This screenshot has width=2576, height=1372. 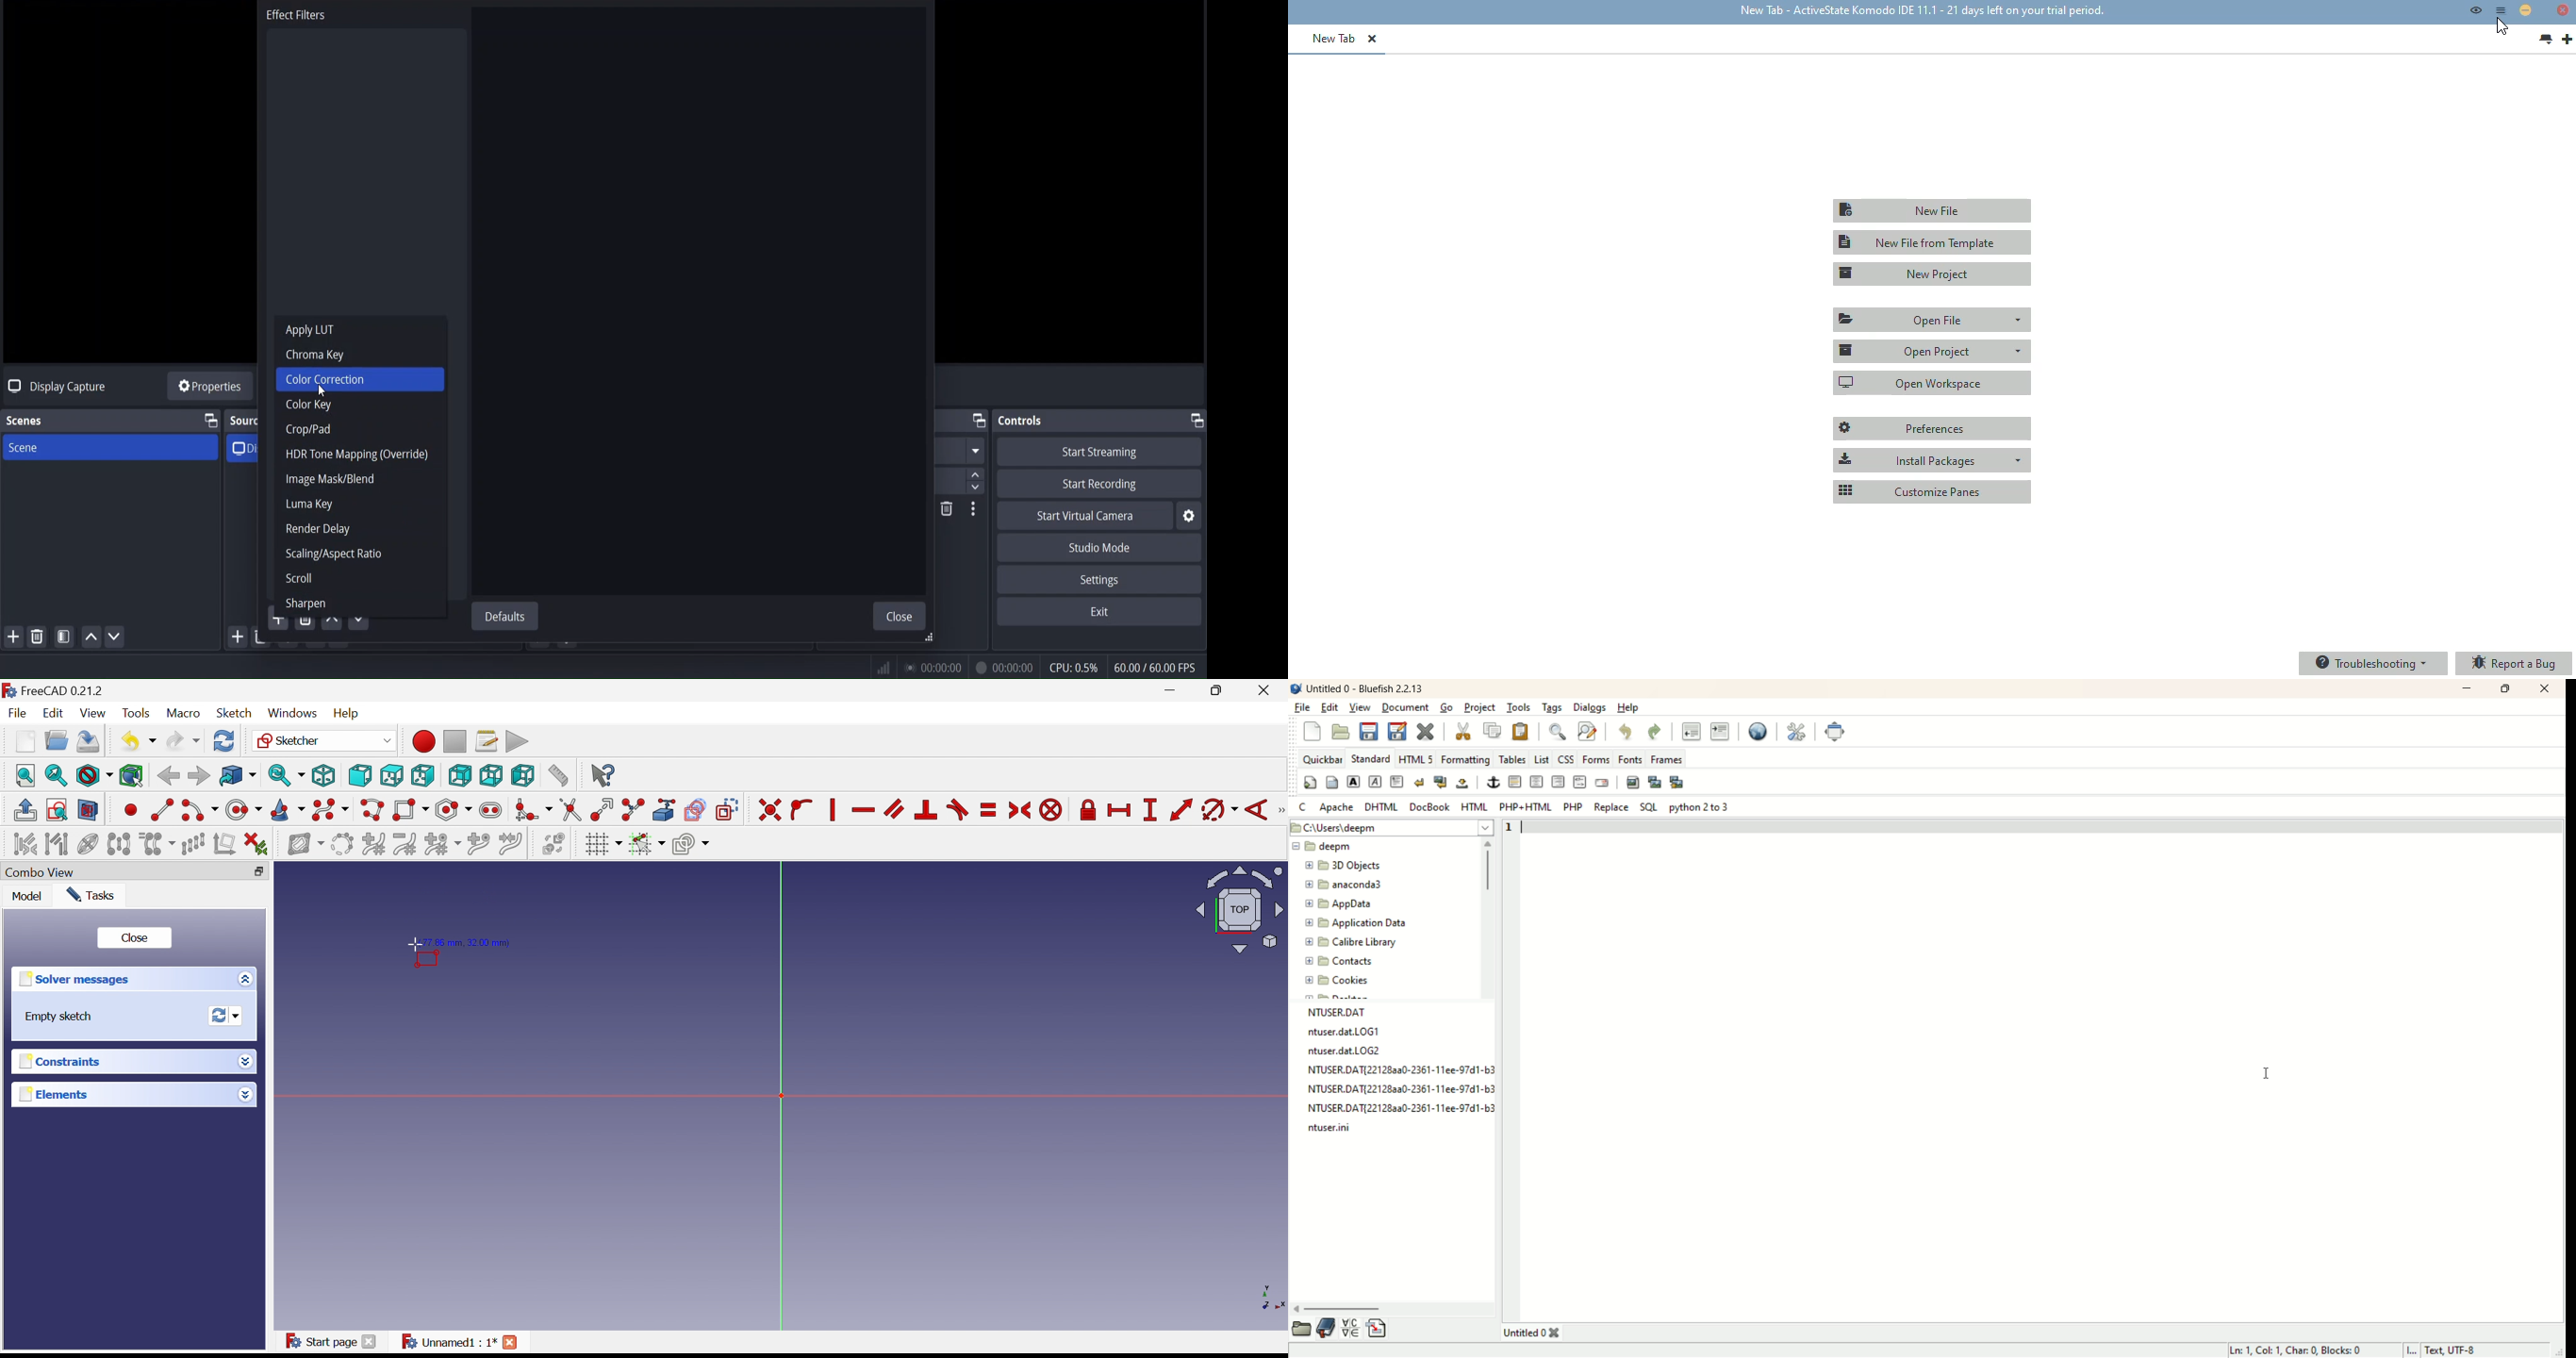 I want to click on appdata, so click(x=1338, y=903).